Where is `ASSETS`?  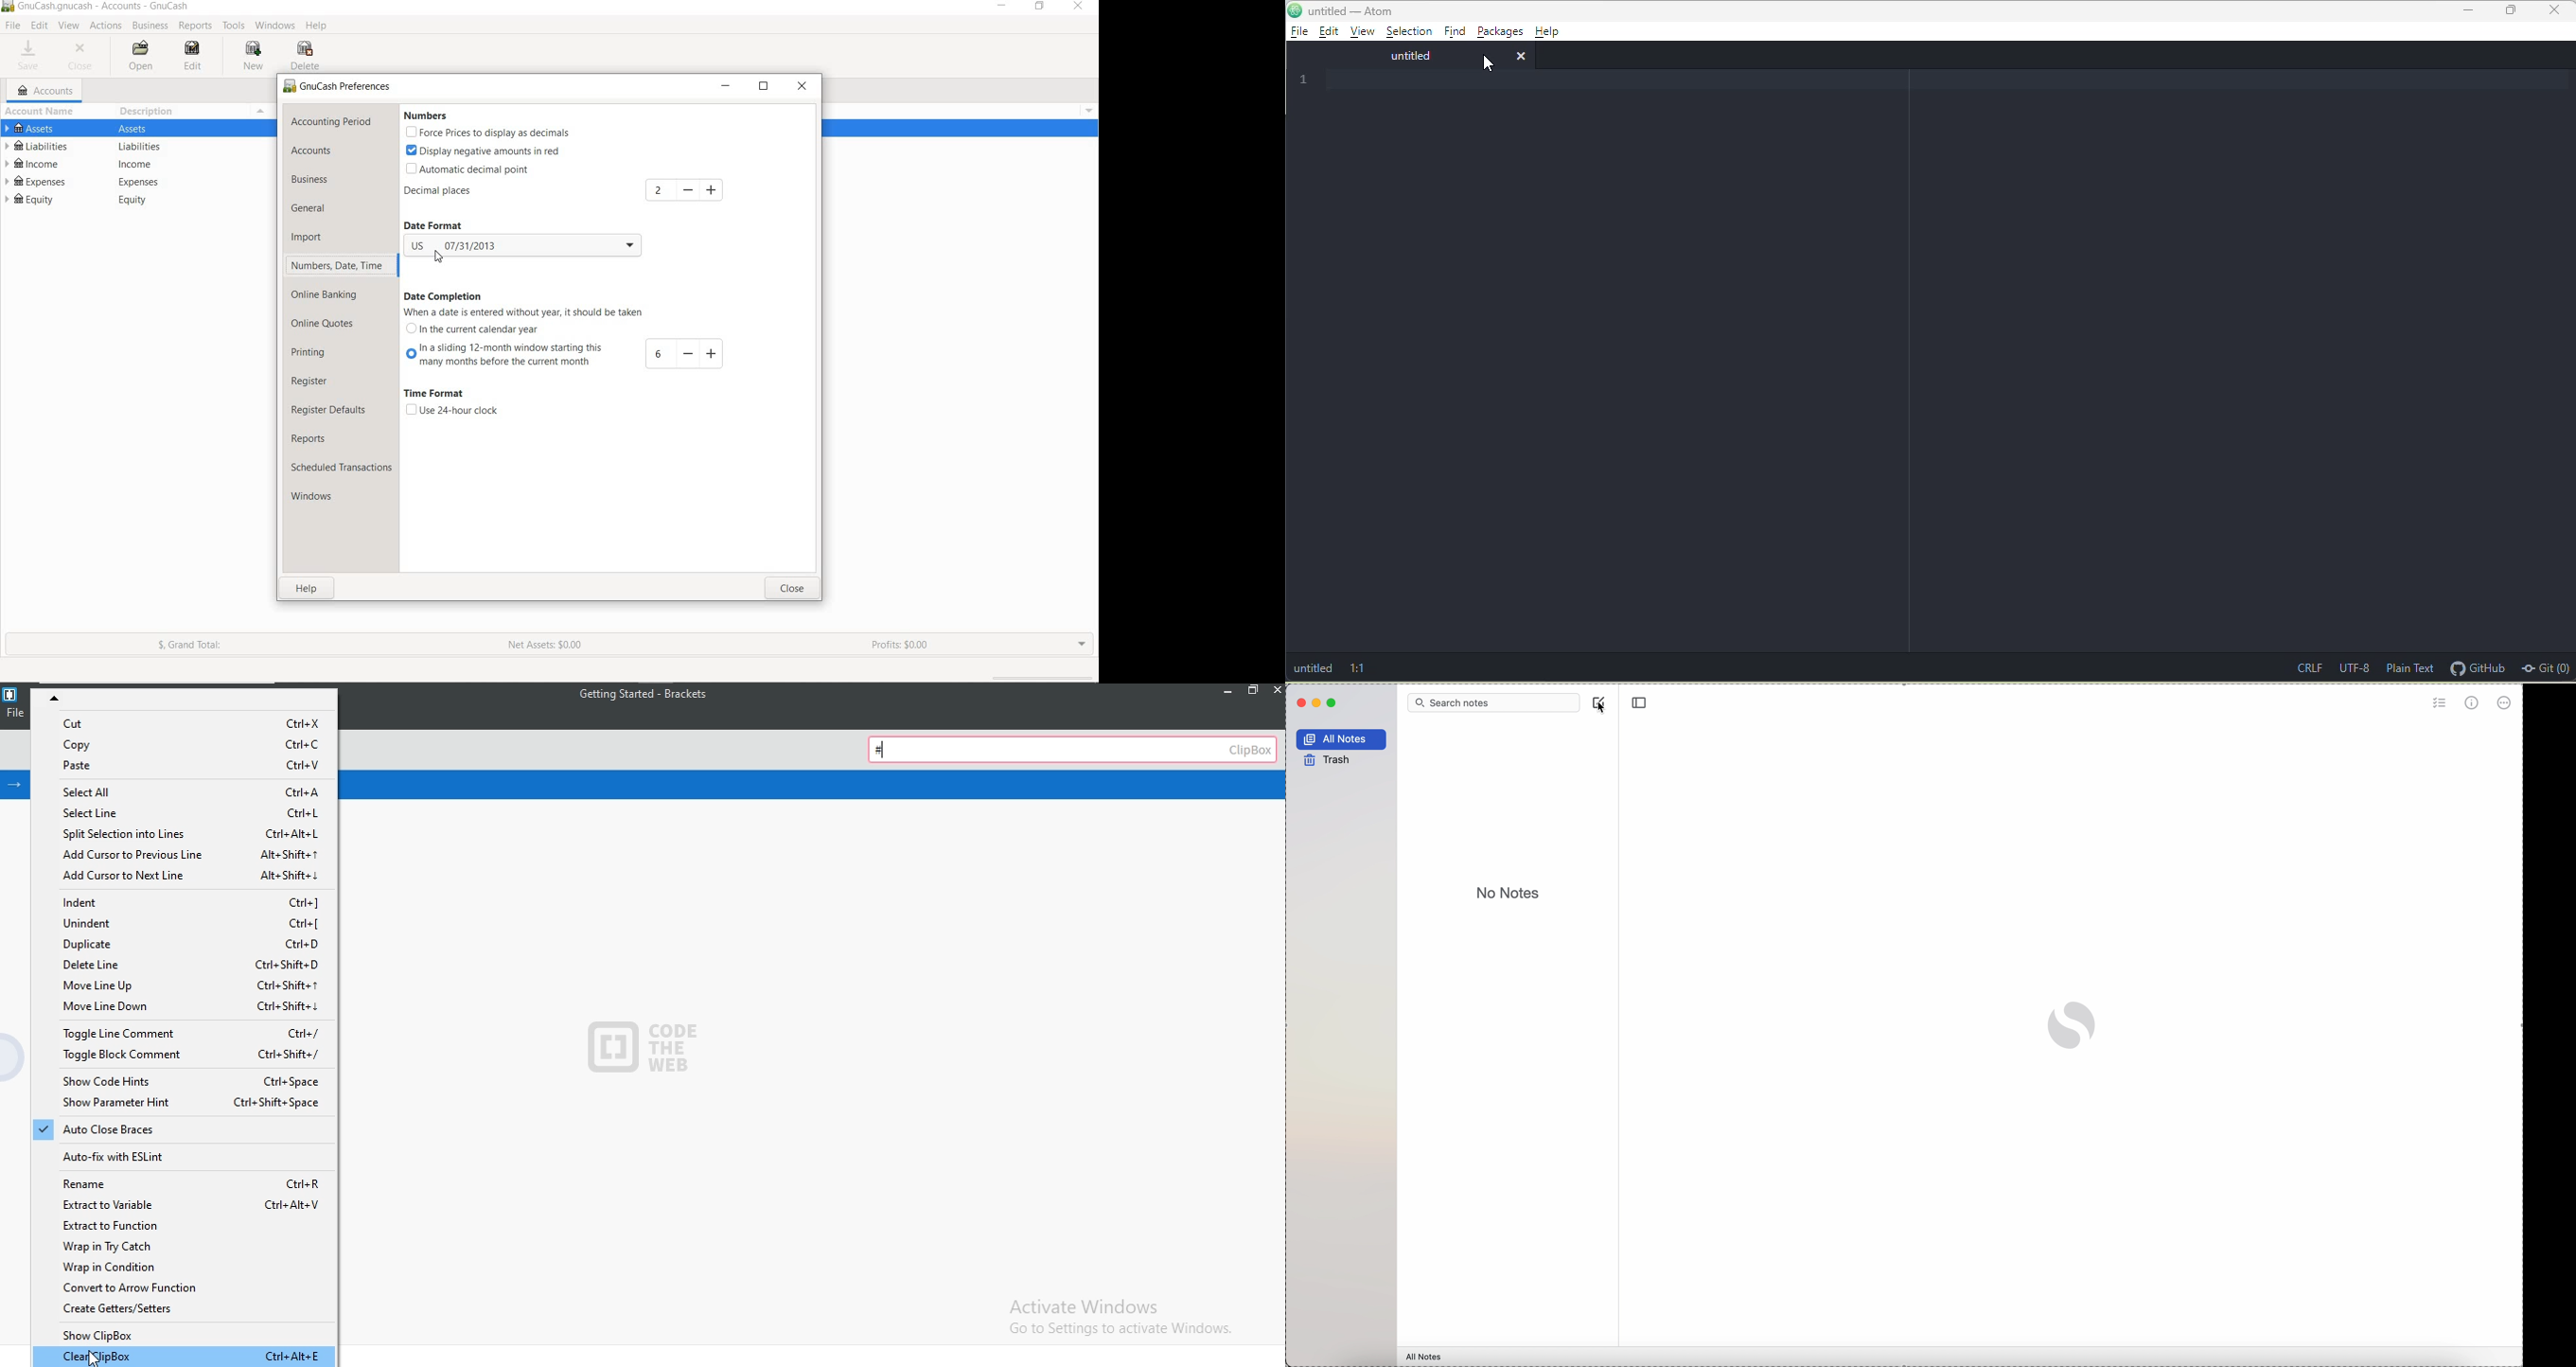 ASSETS is located at coordinates (137, 130).